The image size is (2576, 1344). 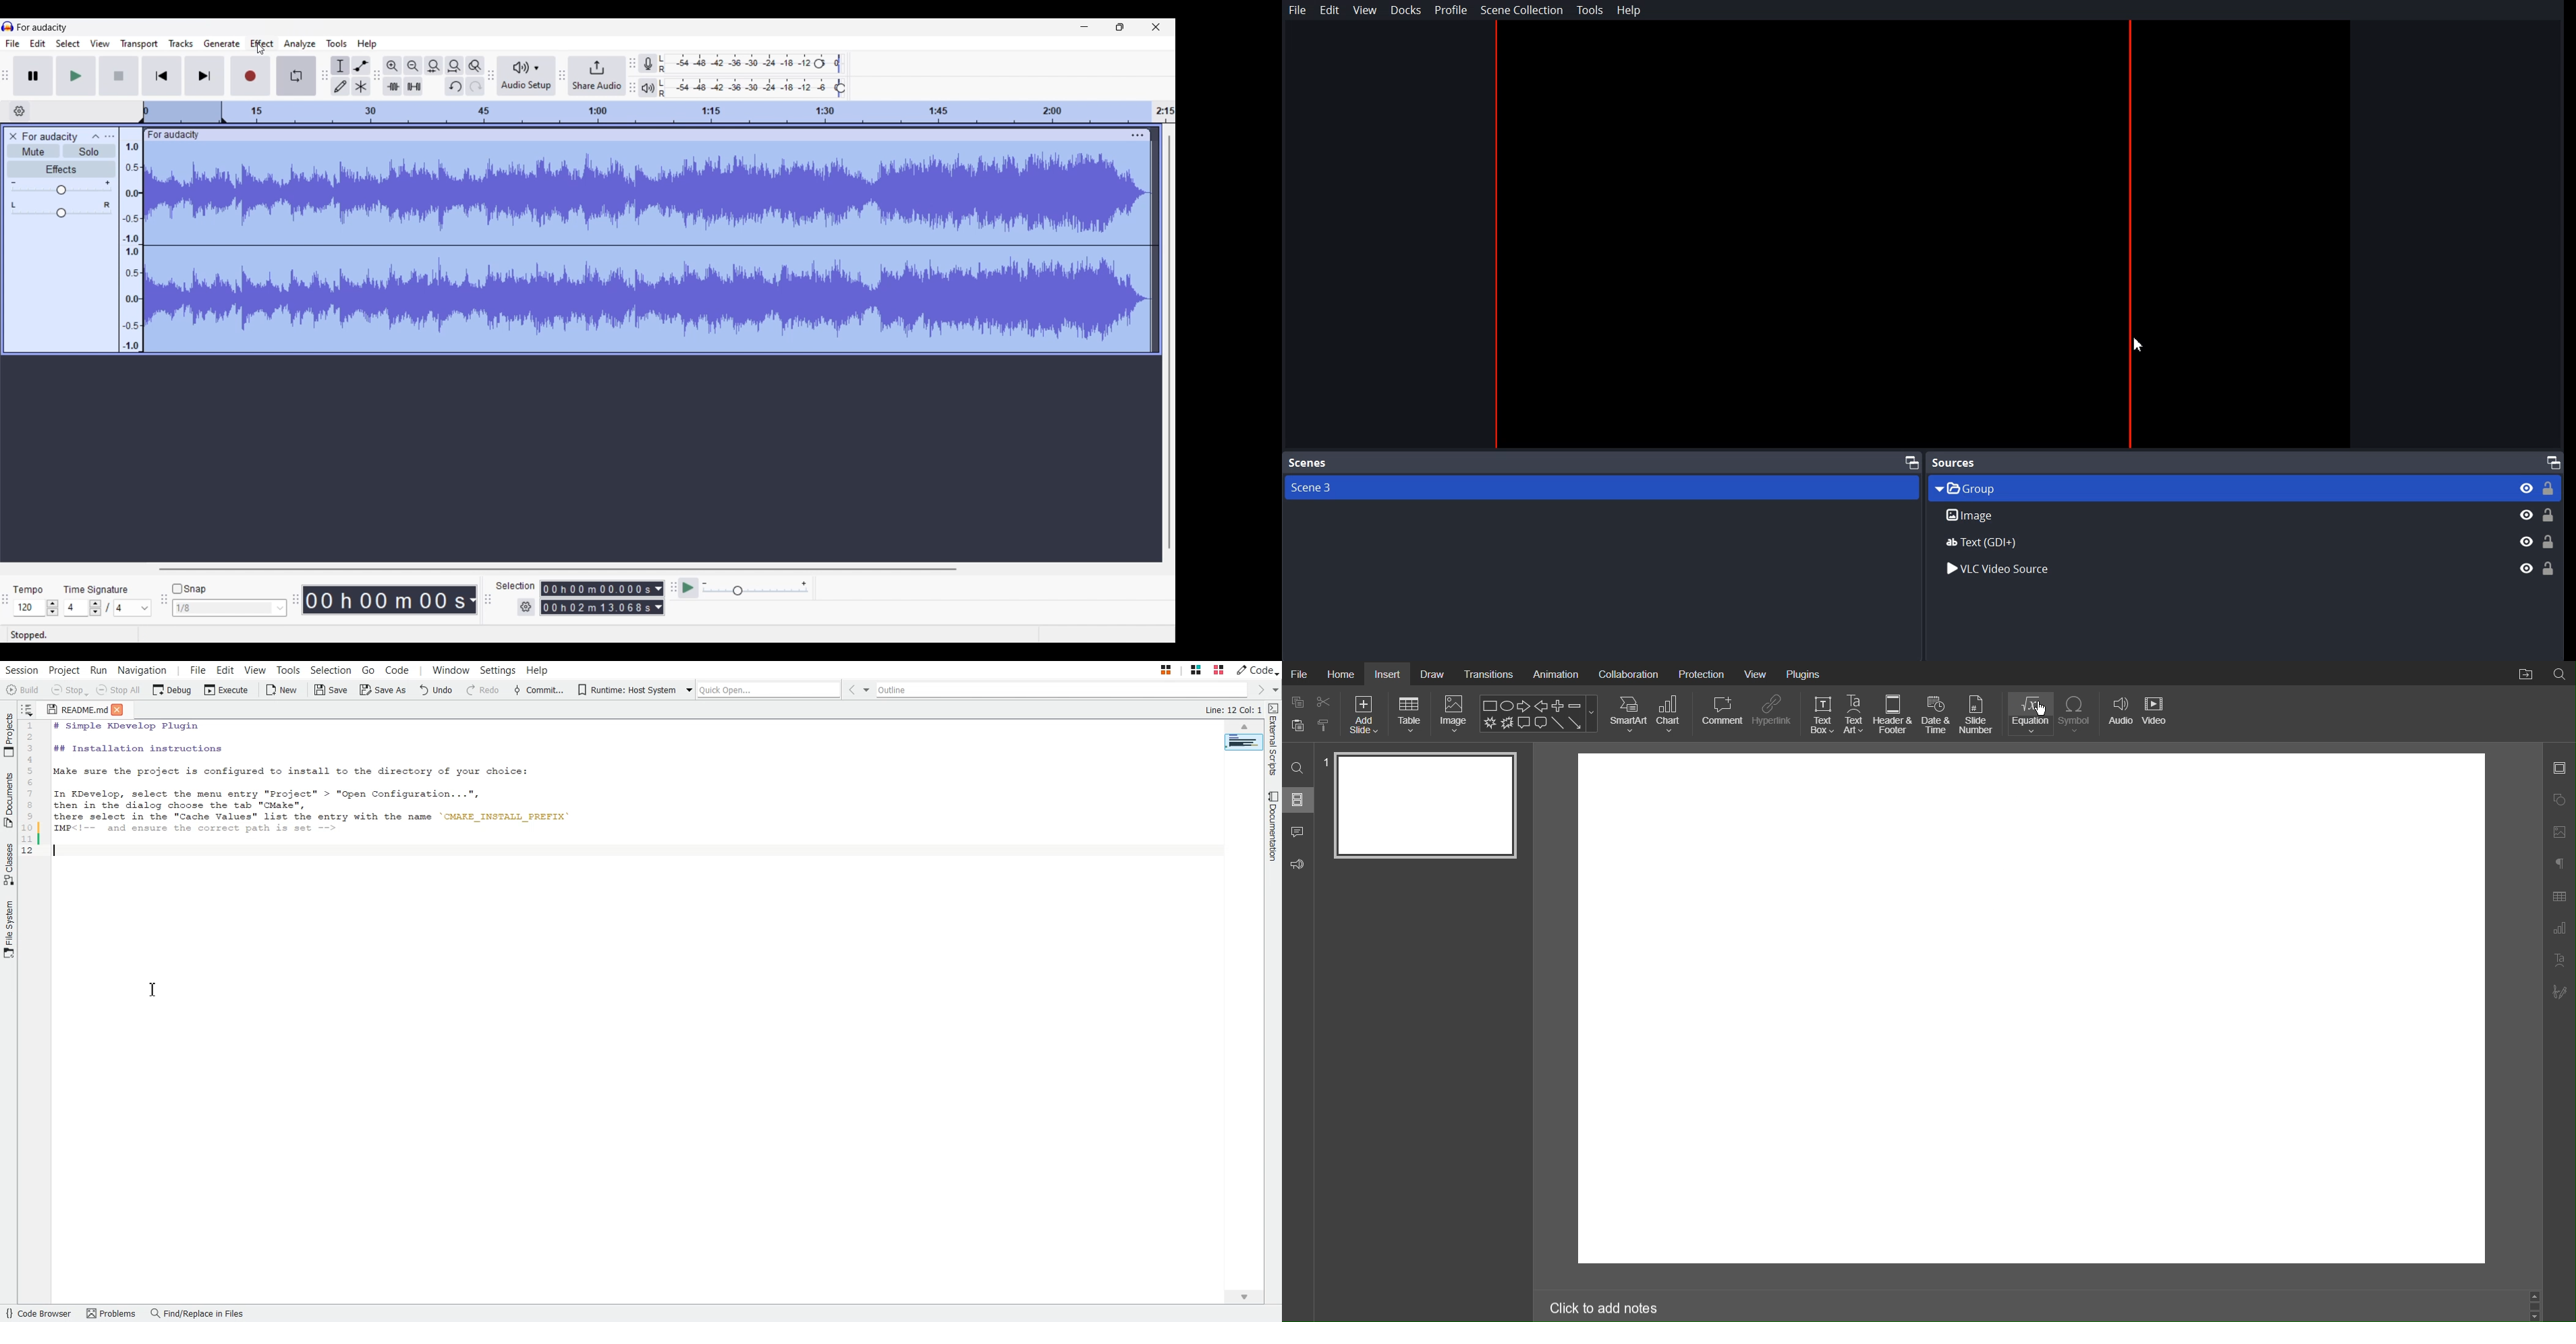 What do you see at coordinates (2554, 461) in the screenshot?
I see `Maximize` at bounding box center [2554, 461].